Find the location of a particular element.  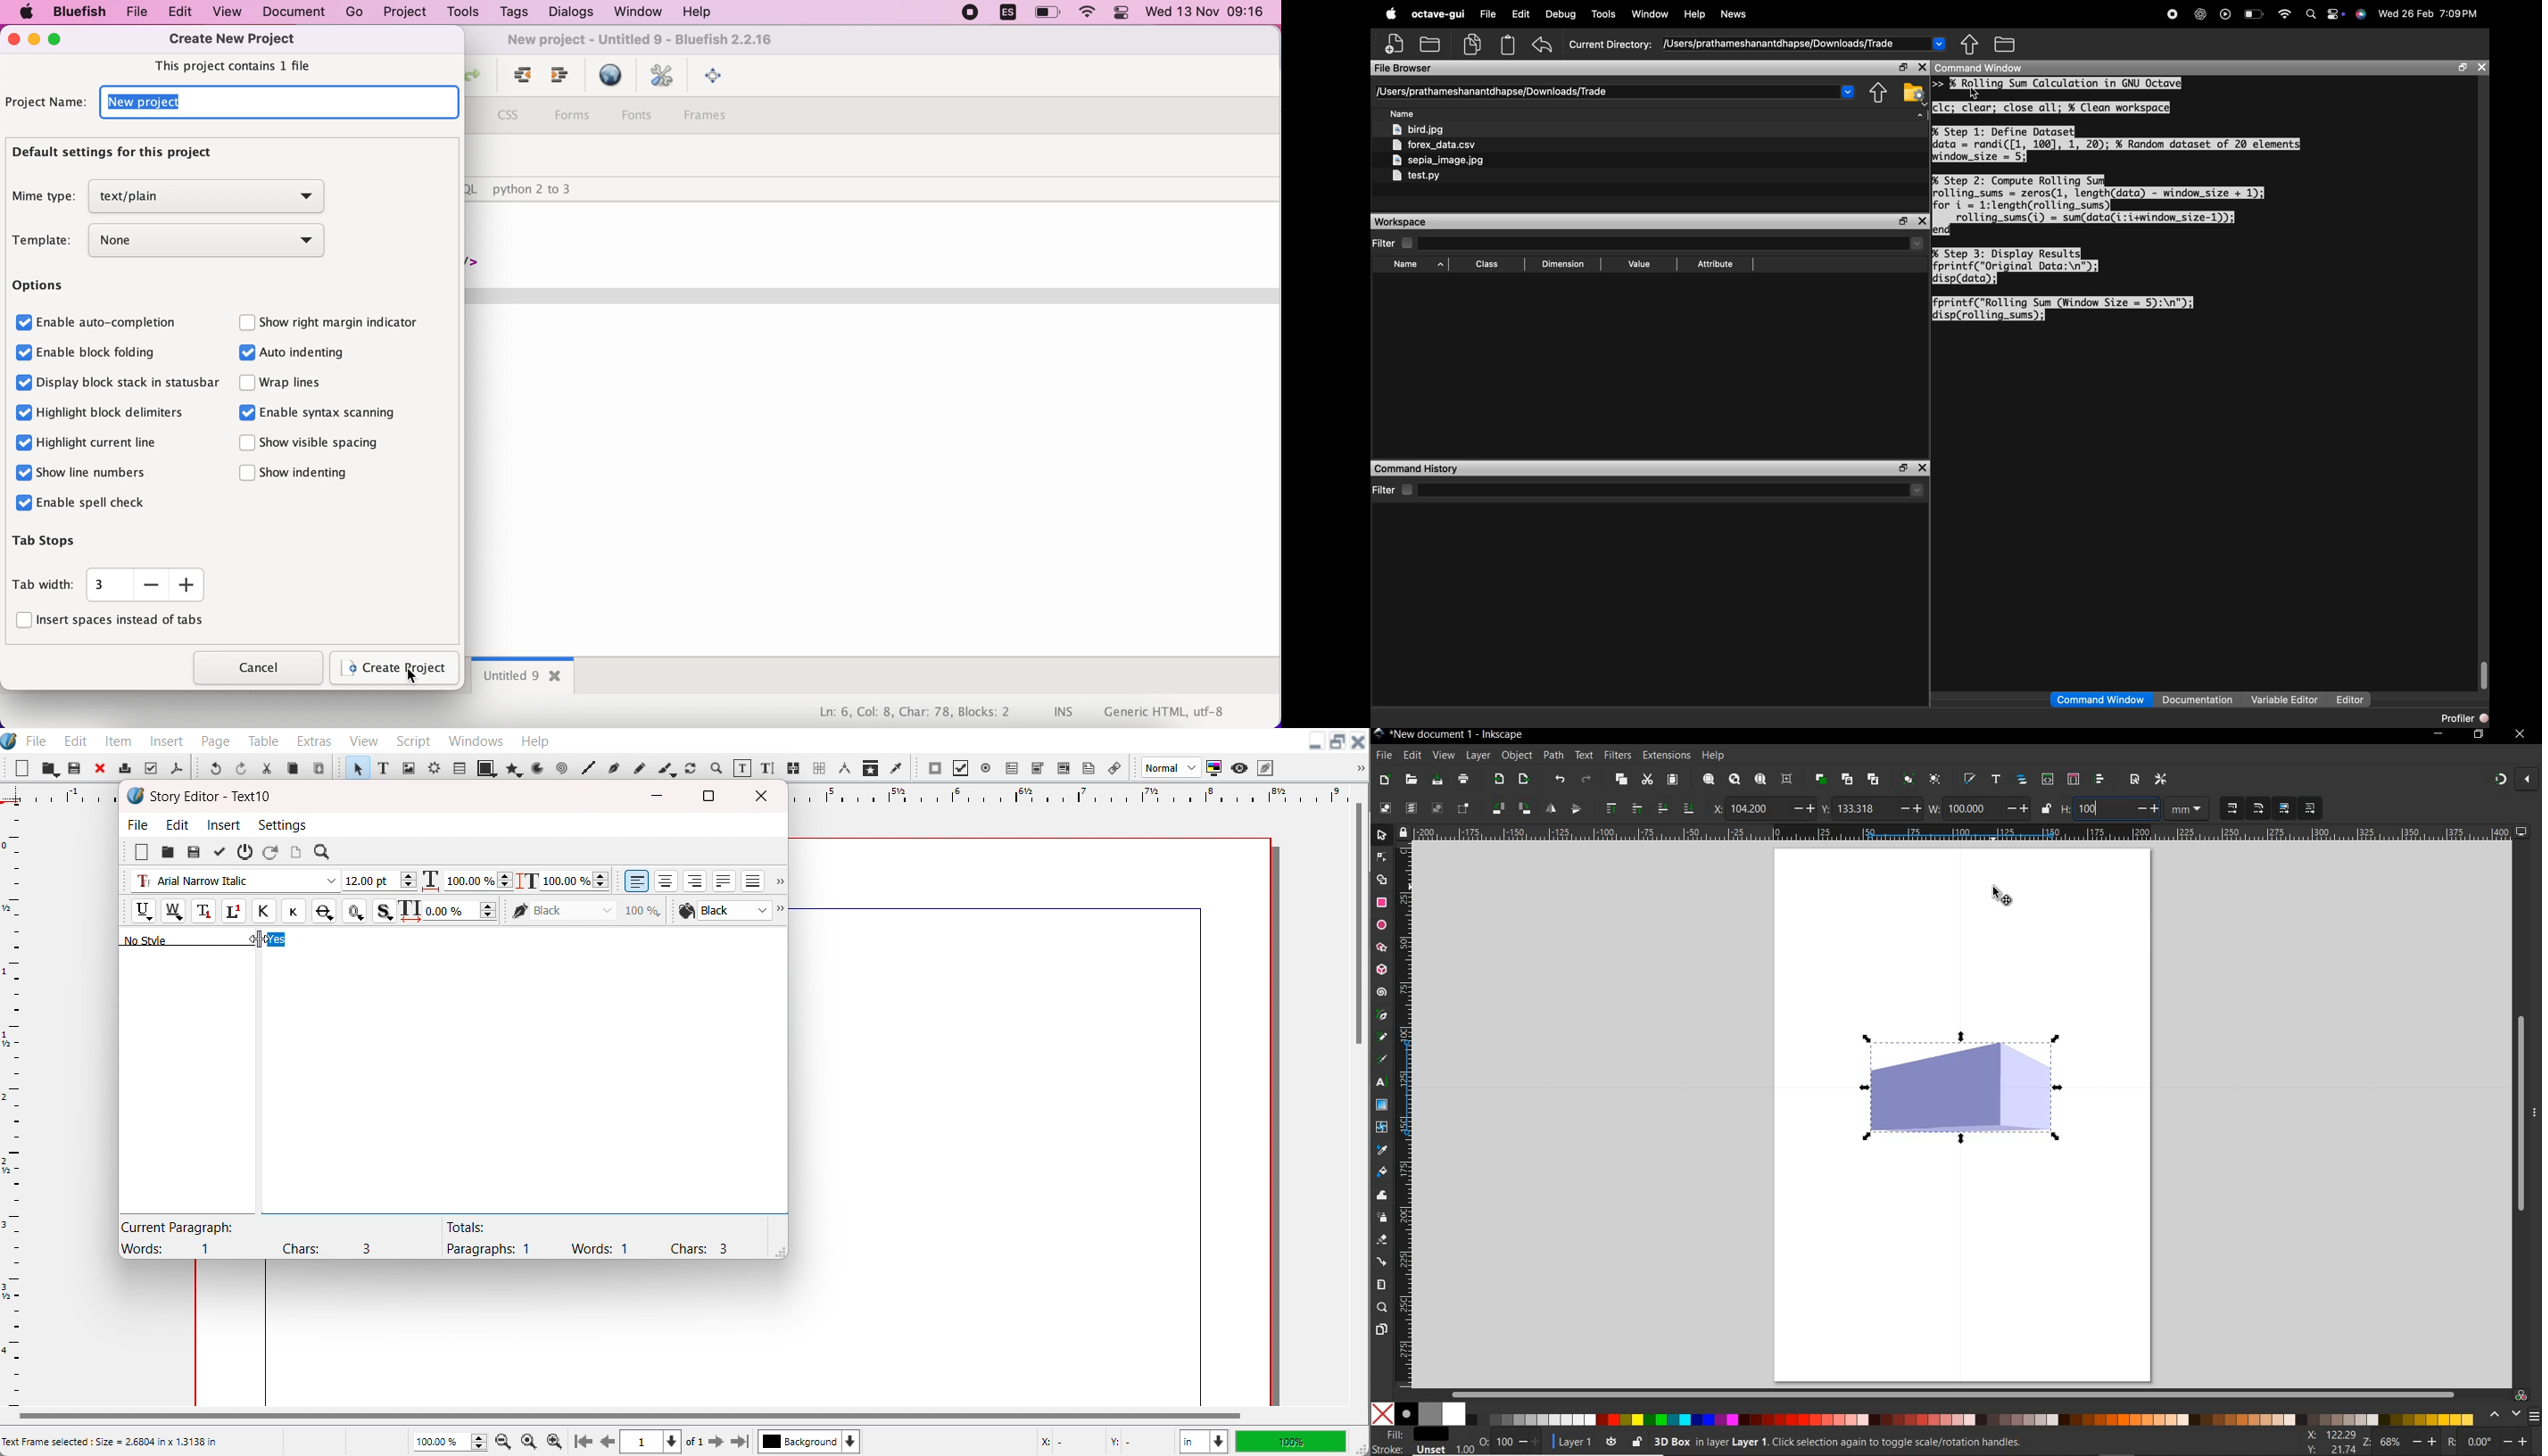

this project contains 1 file is located at coordinates (239, 65).